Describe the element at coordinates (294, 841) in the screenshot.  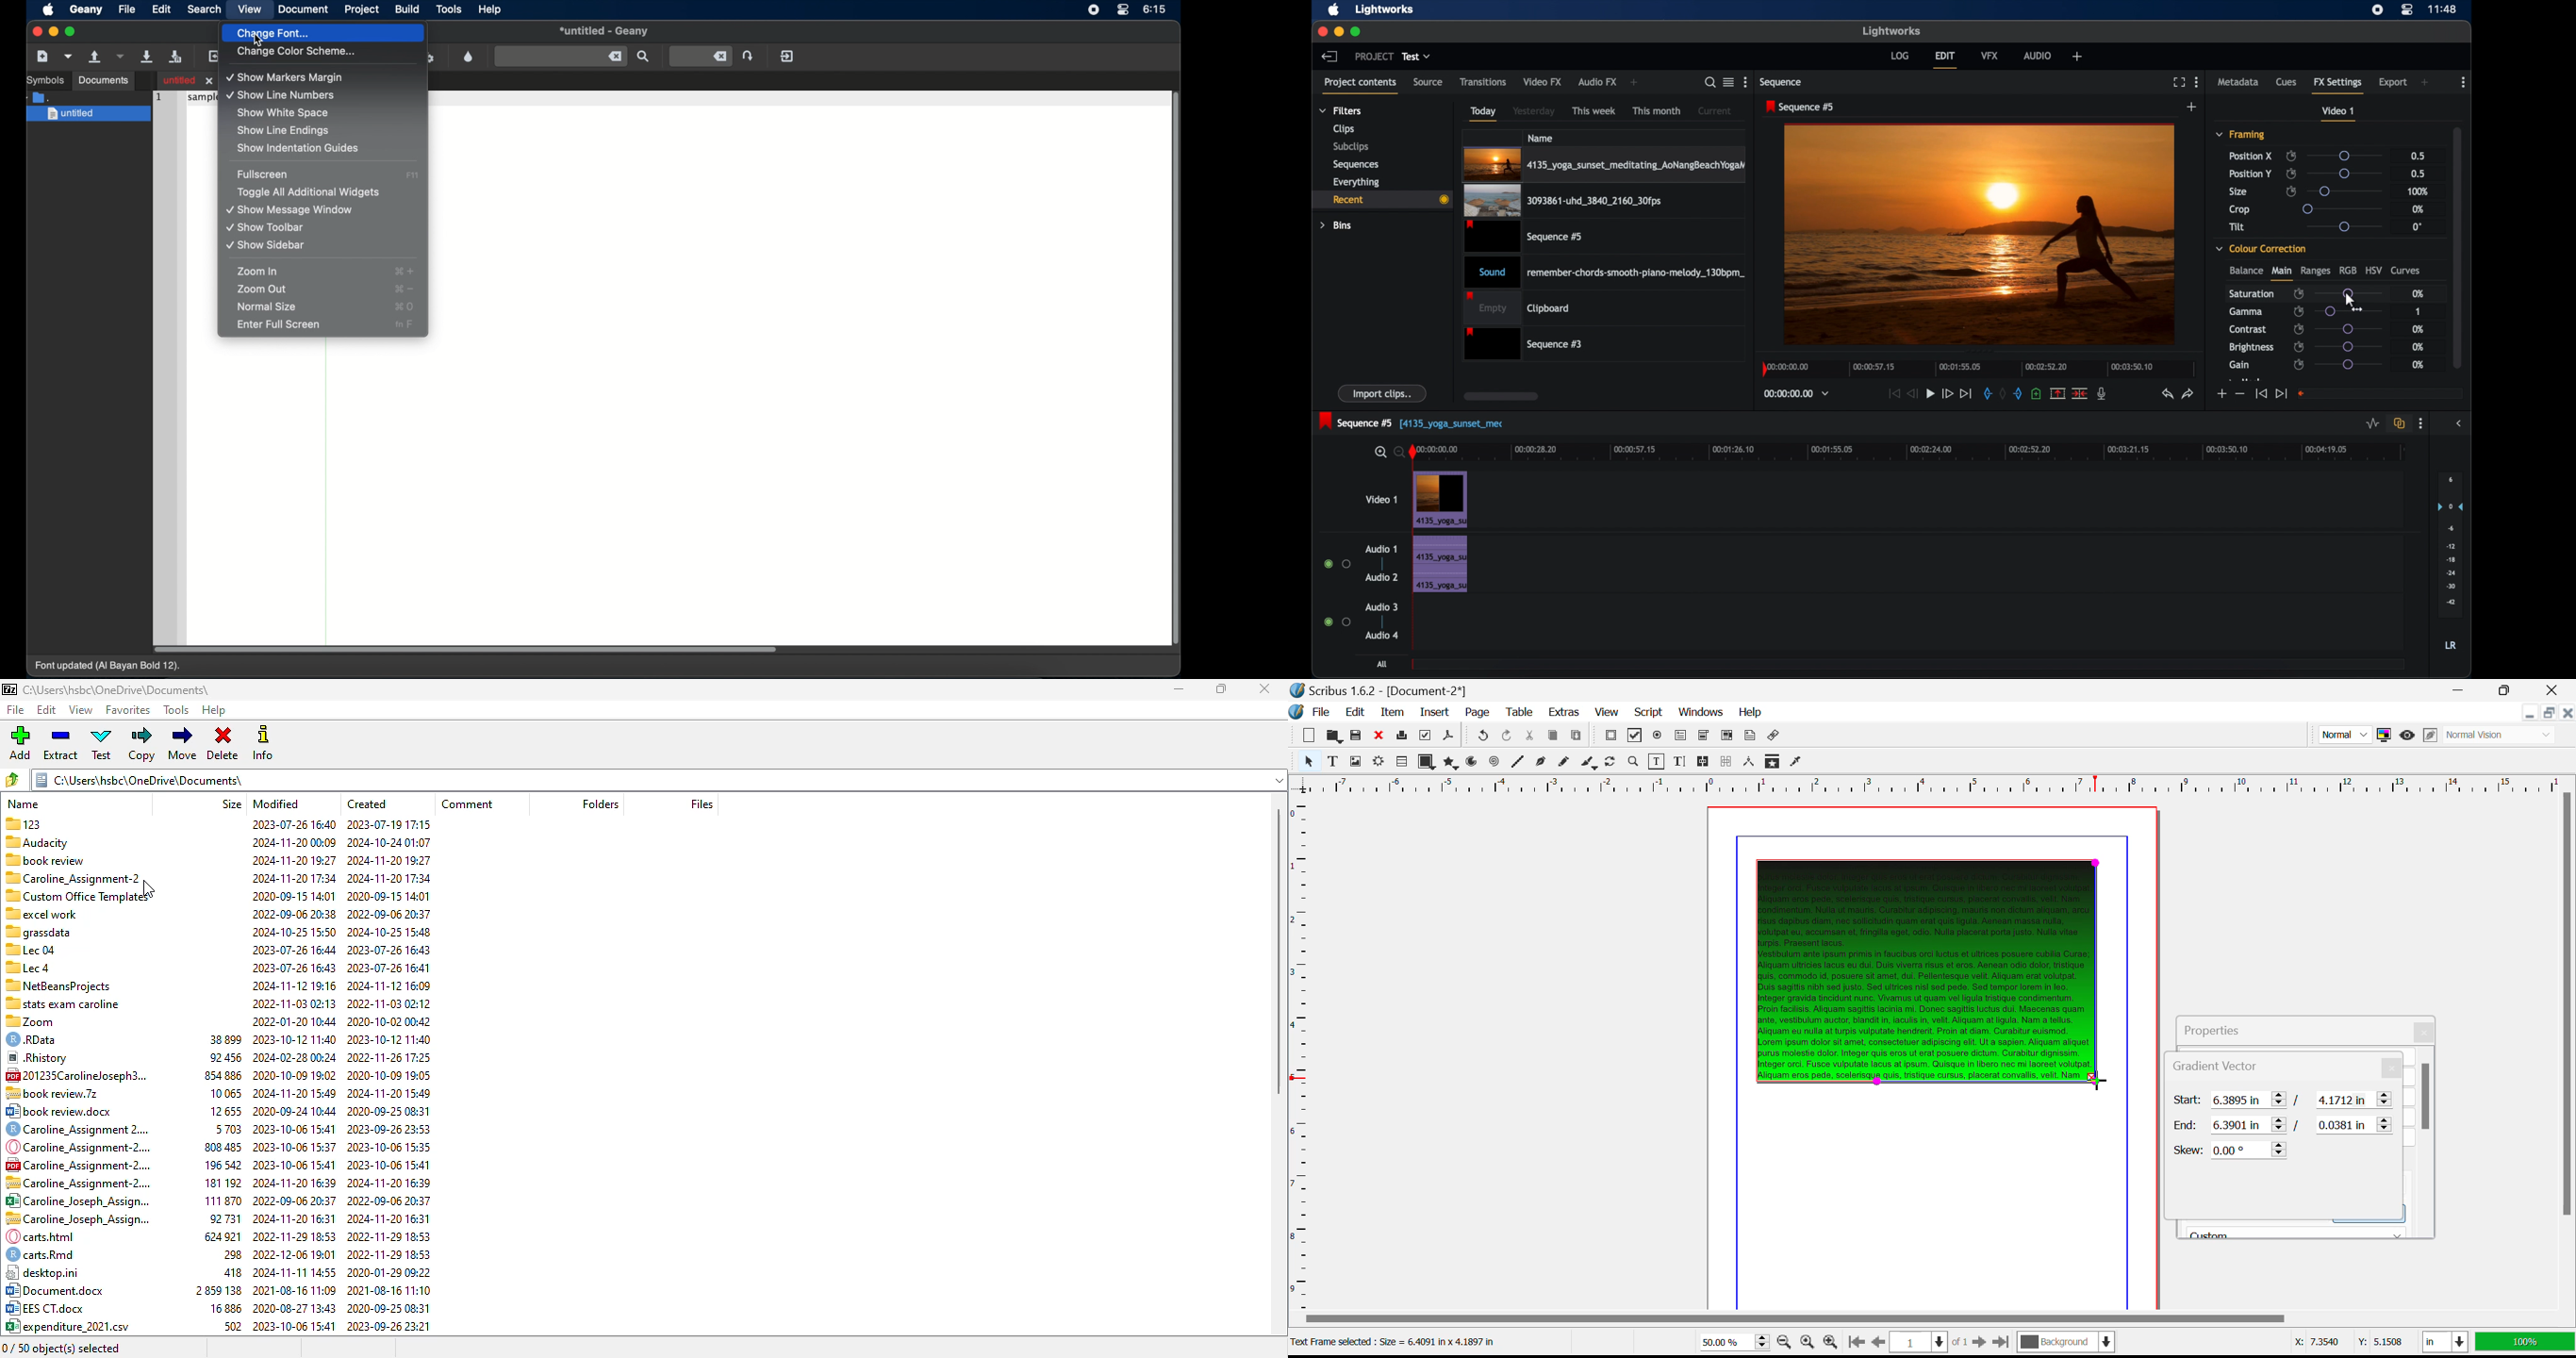
I see `2024-11-20 00:09` at that location.